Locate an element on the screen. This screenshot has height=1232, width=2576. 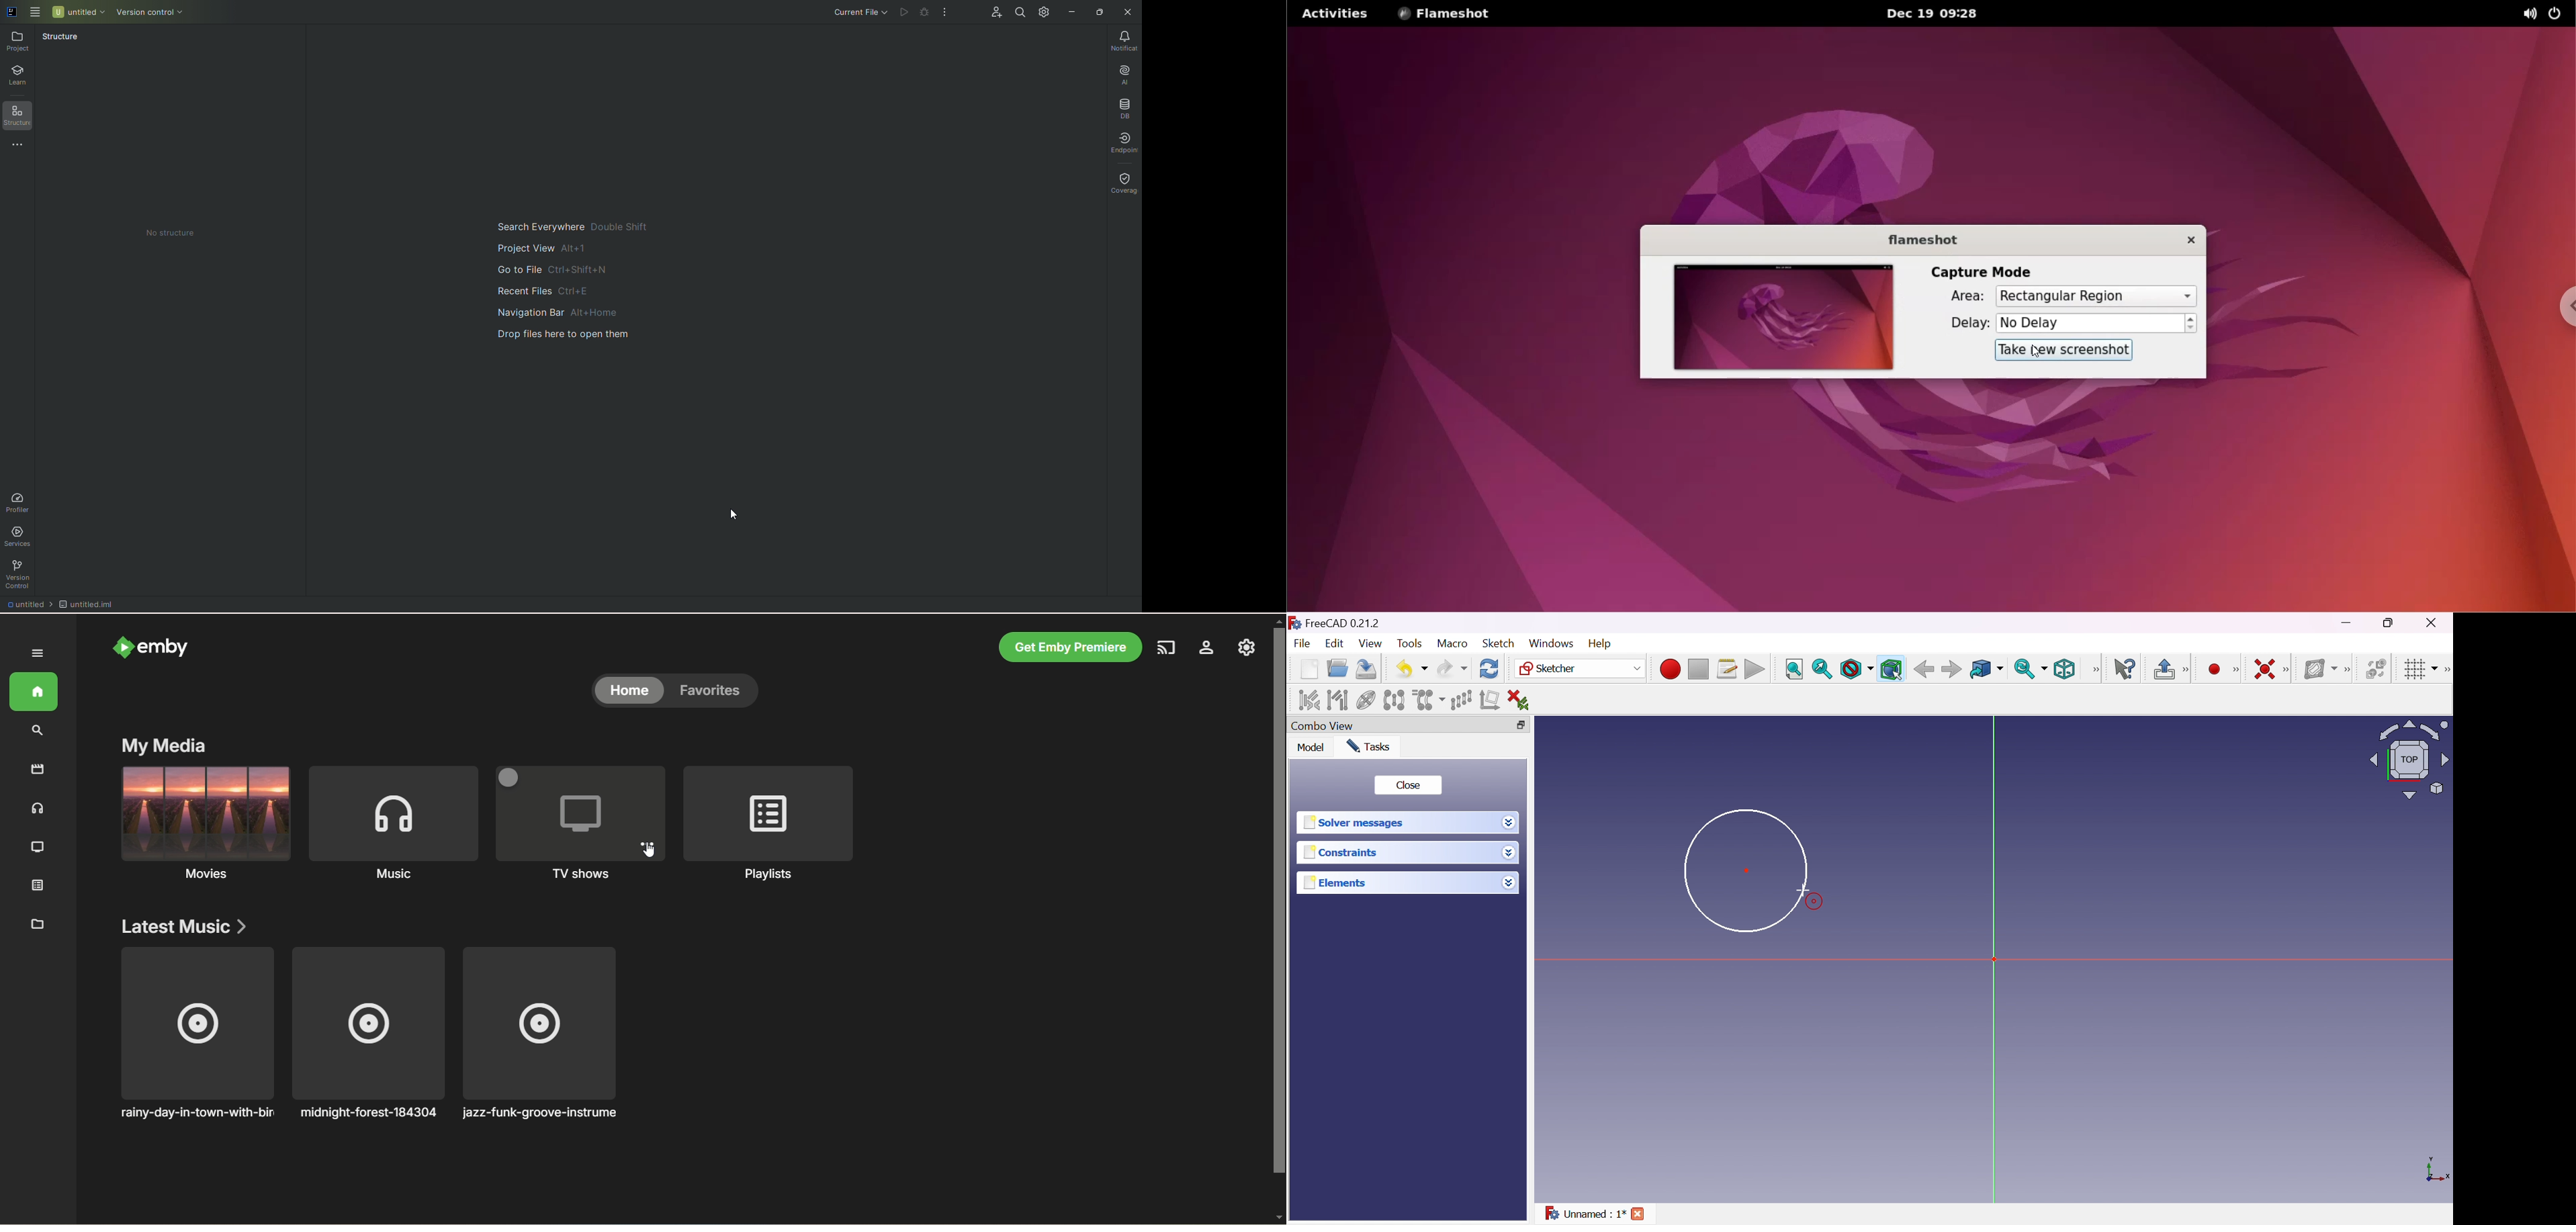
Back is located at coordinates (1923, 669).